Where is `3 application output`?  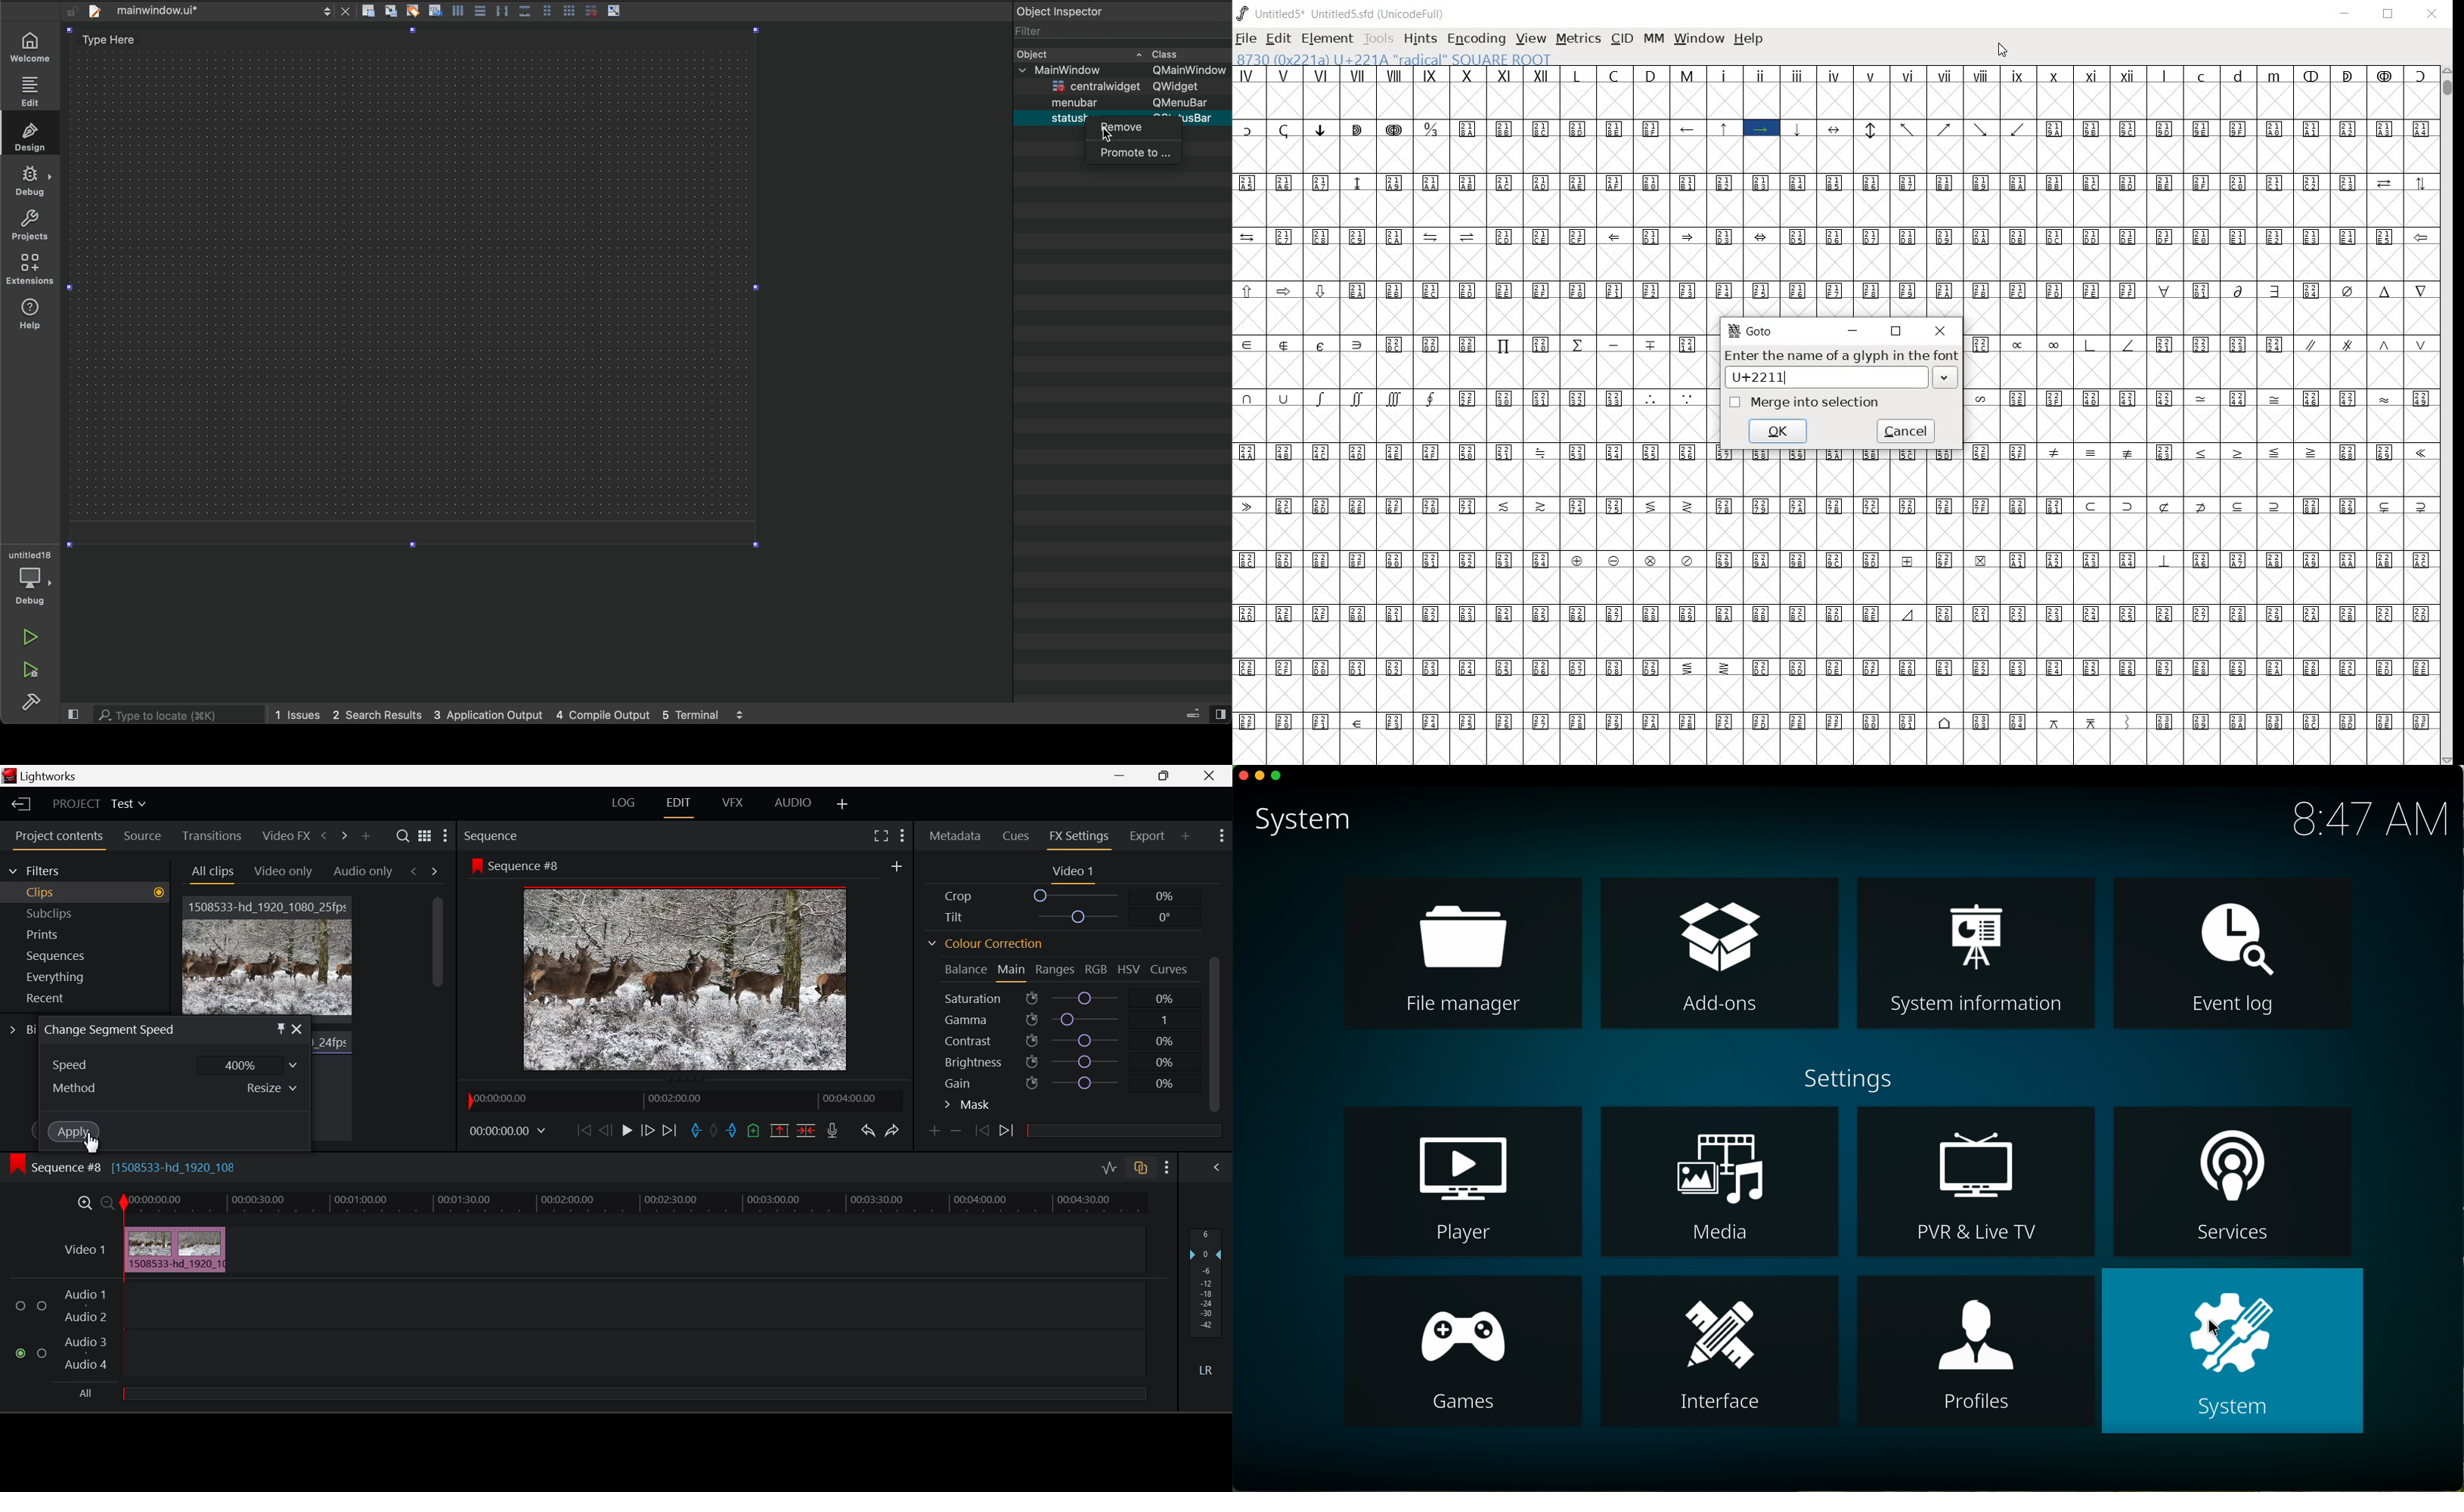
3 application output is located at coordinates (488, 712).